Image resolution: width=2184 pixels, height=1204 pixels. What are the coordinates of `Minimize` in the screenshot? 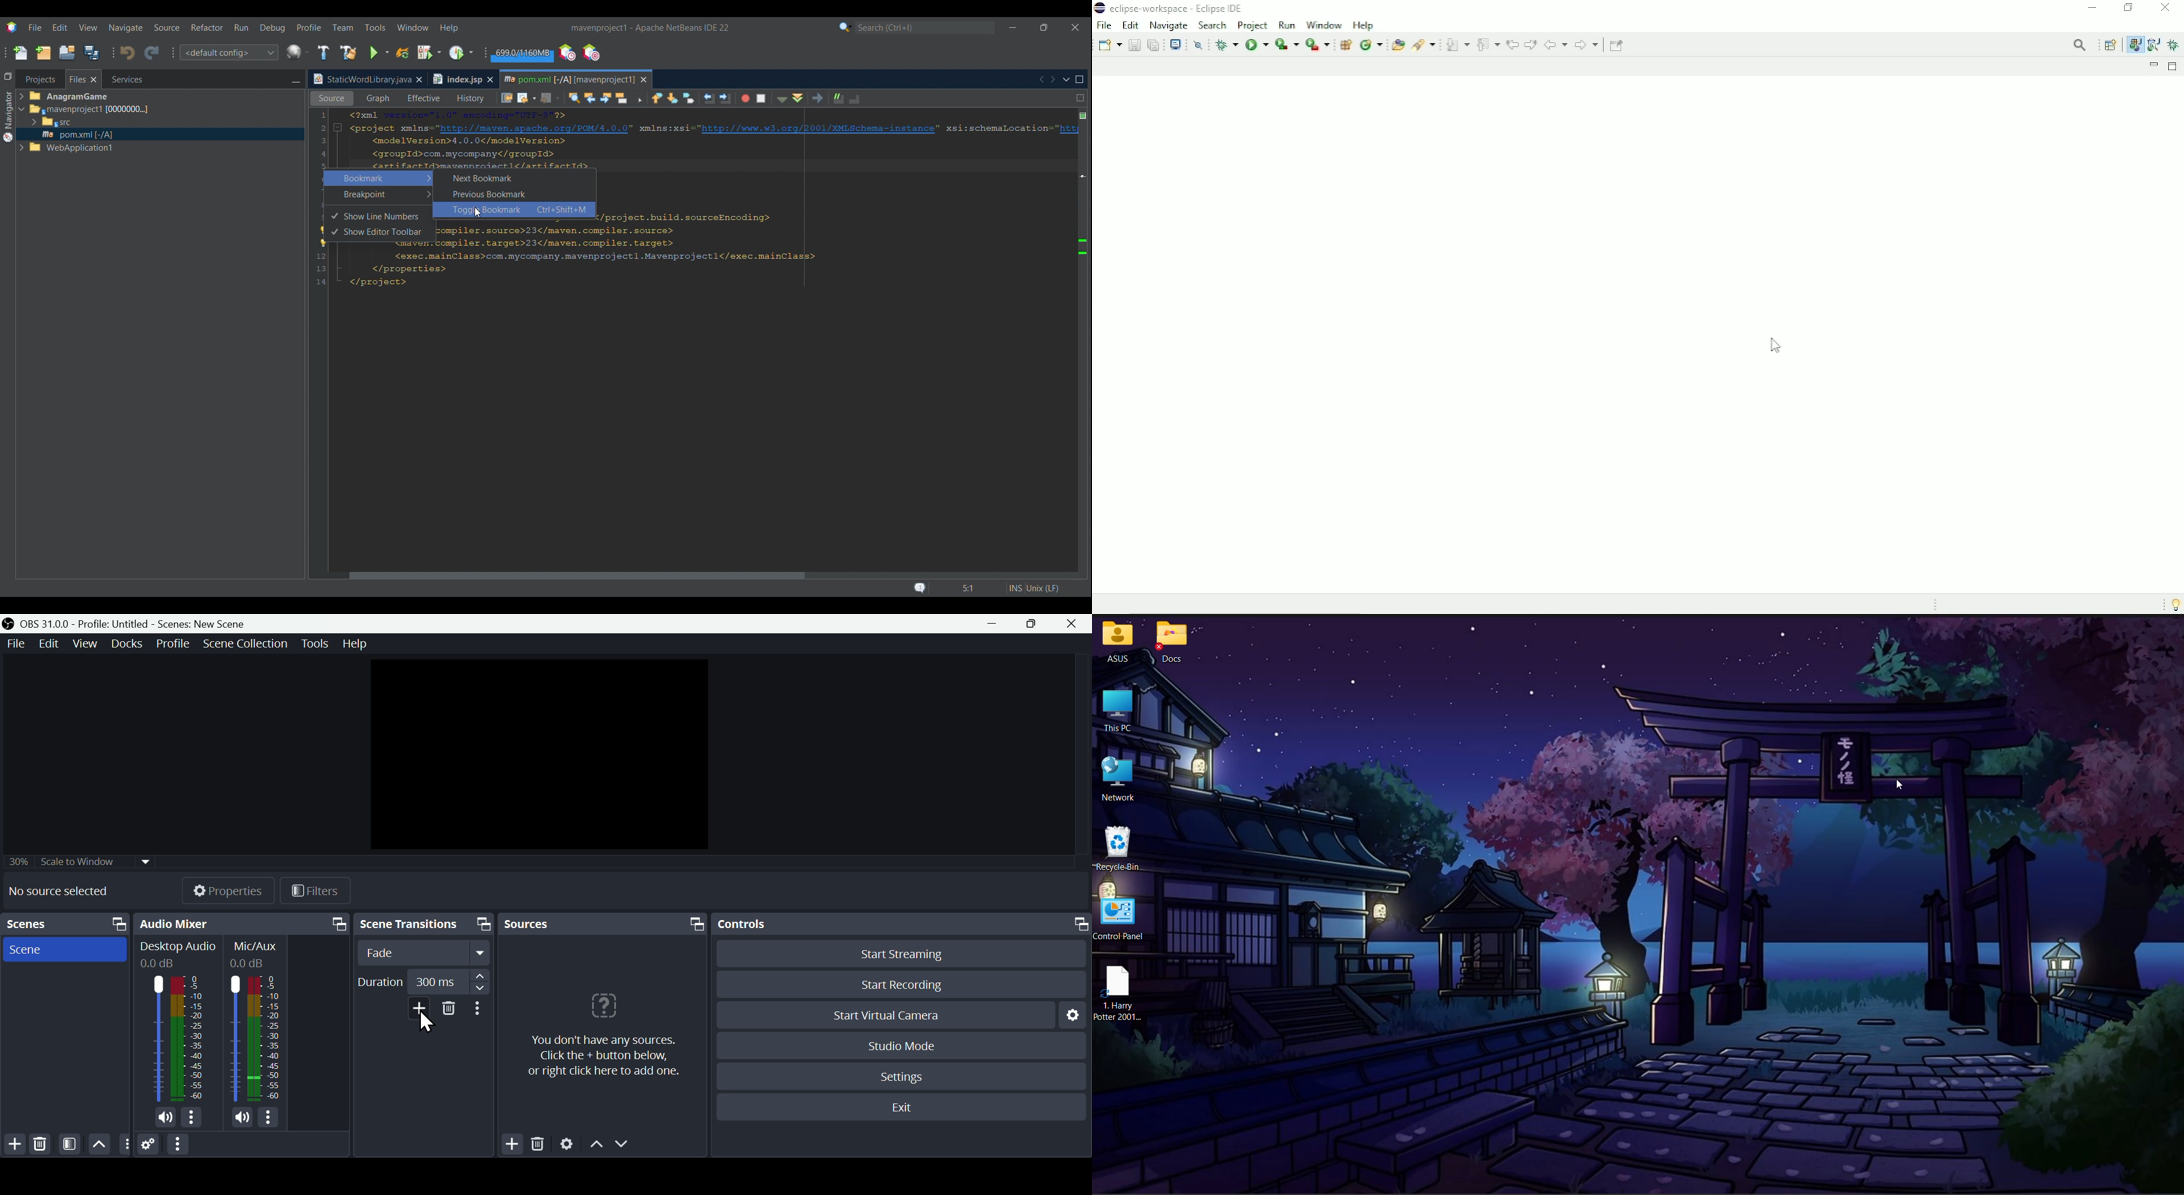 It's located at (2092, 9).